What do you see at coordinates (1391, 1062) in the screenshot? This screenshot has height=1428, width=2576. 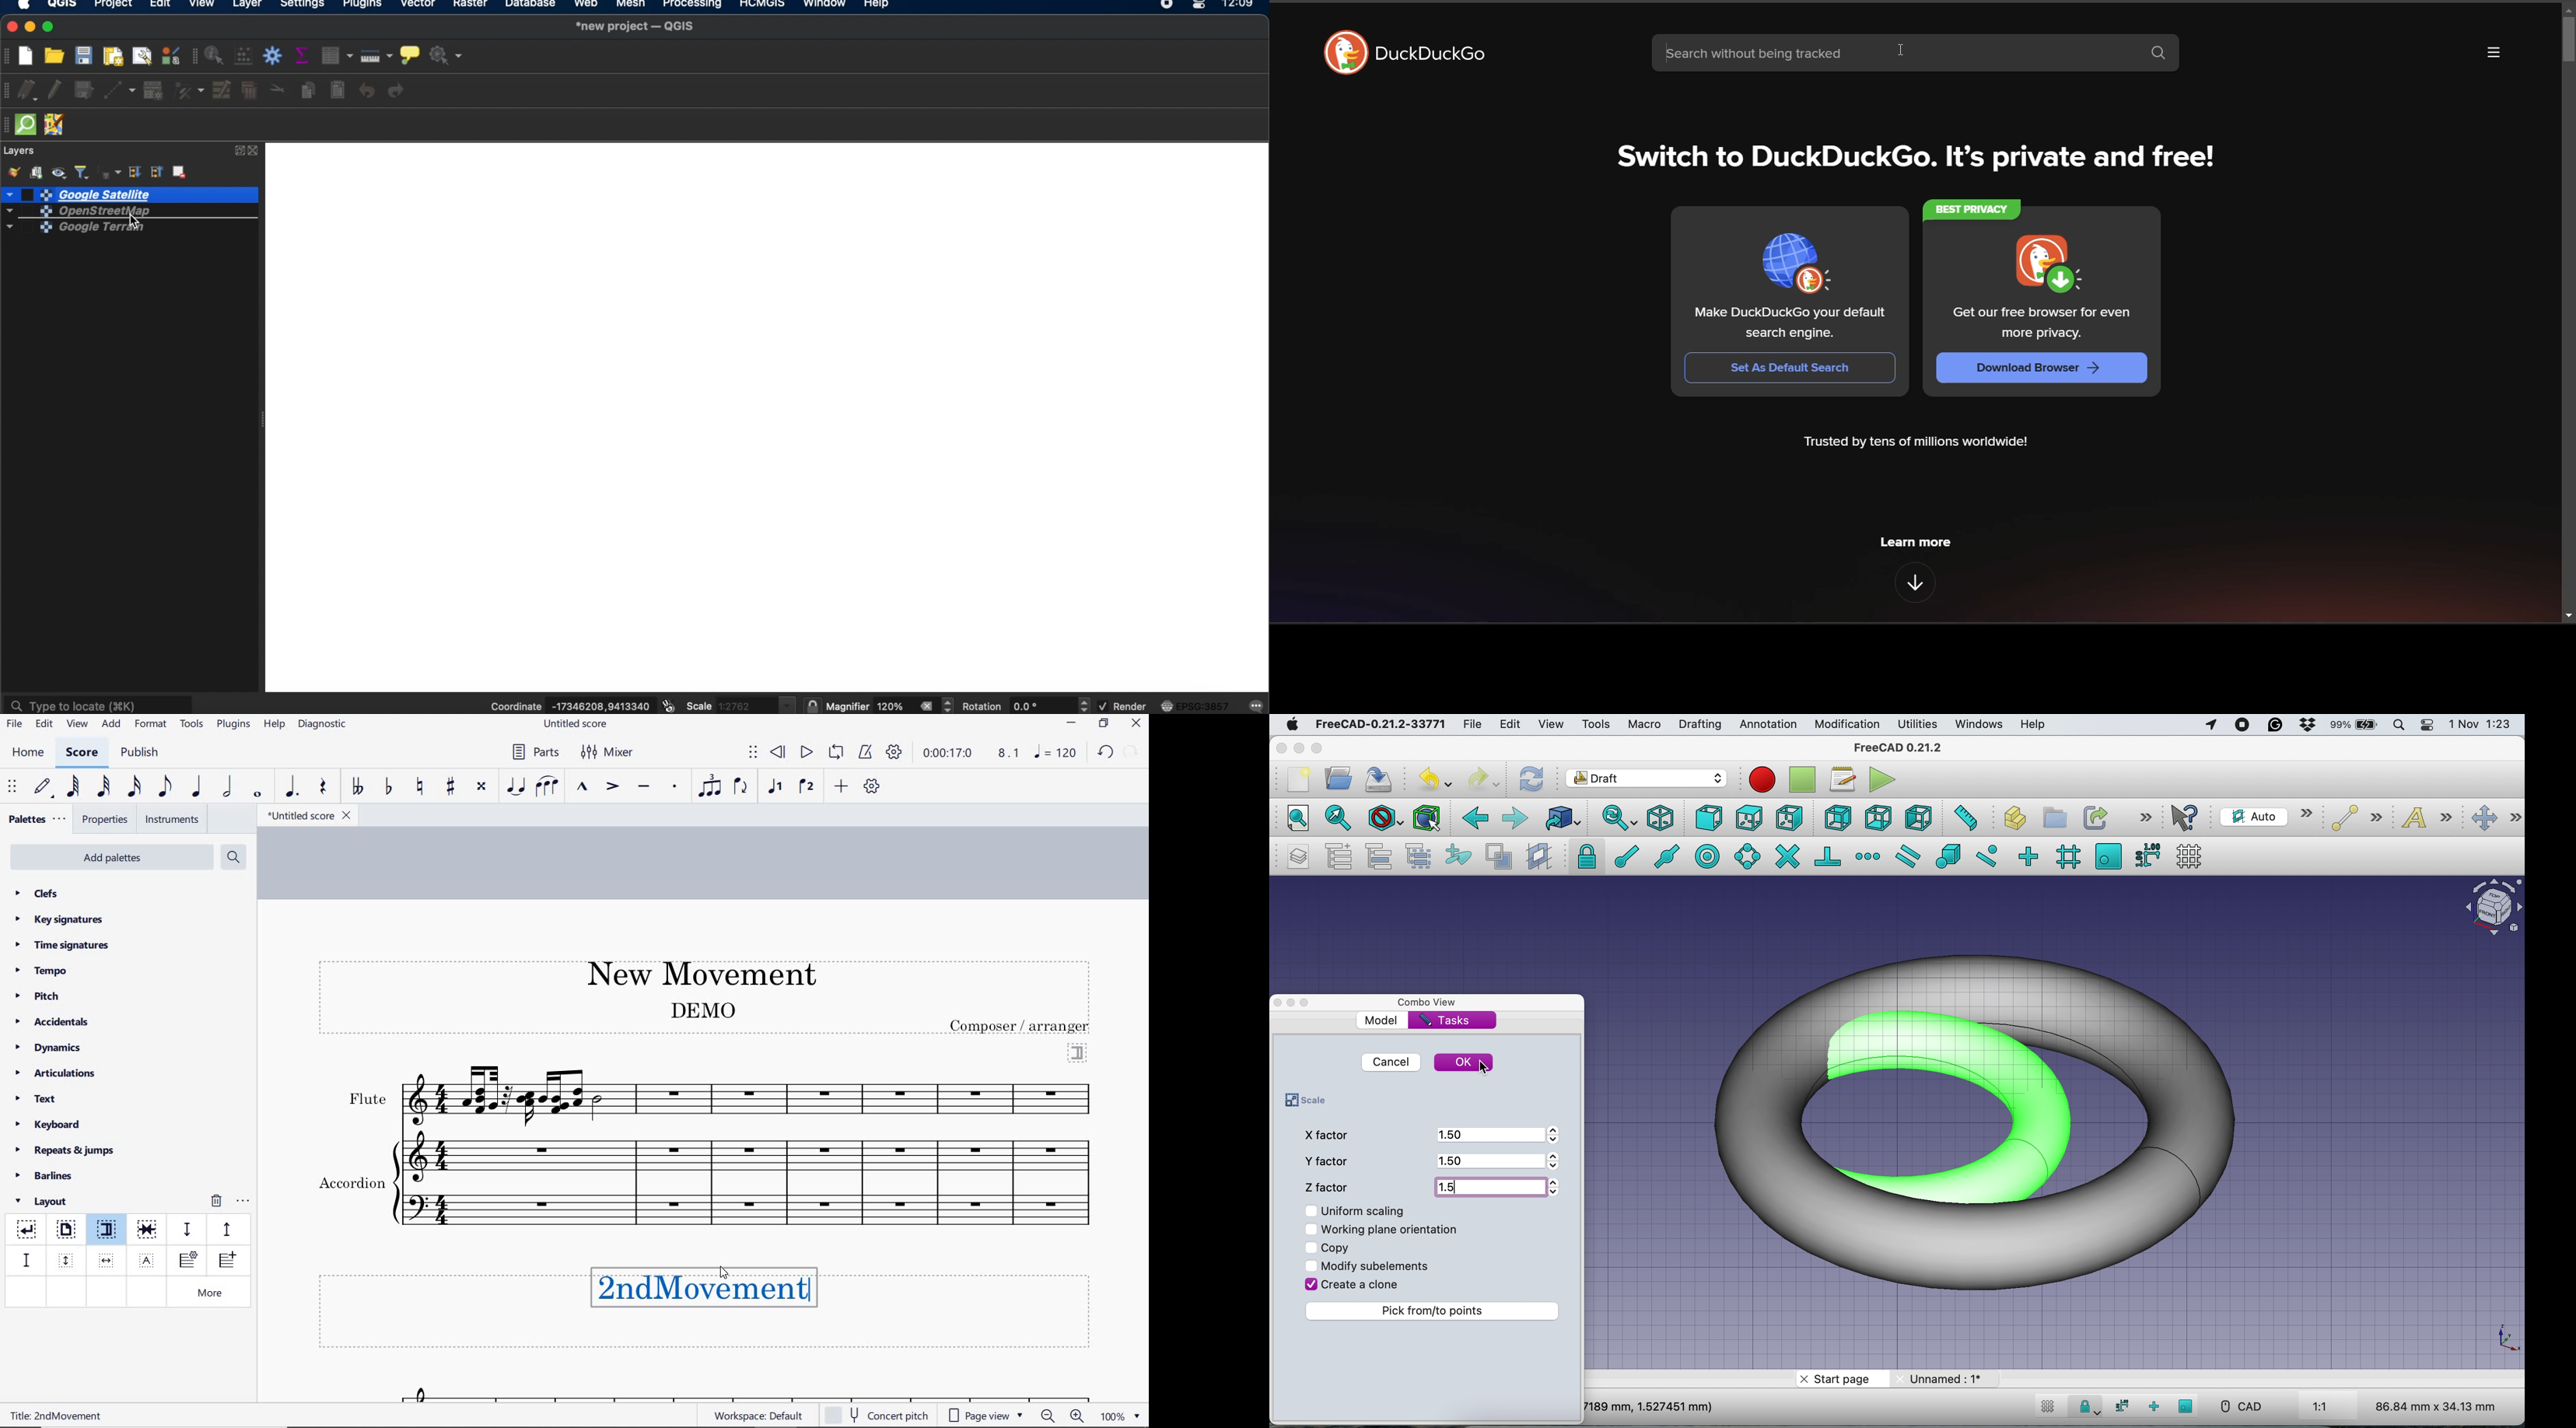 I see `cancel` at bounding box center [1391, 1062].